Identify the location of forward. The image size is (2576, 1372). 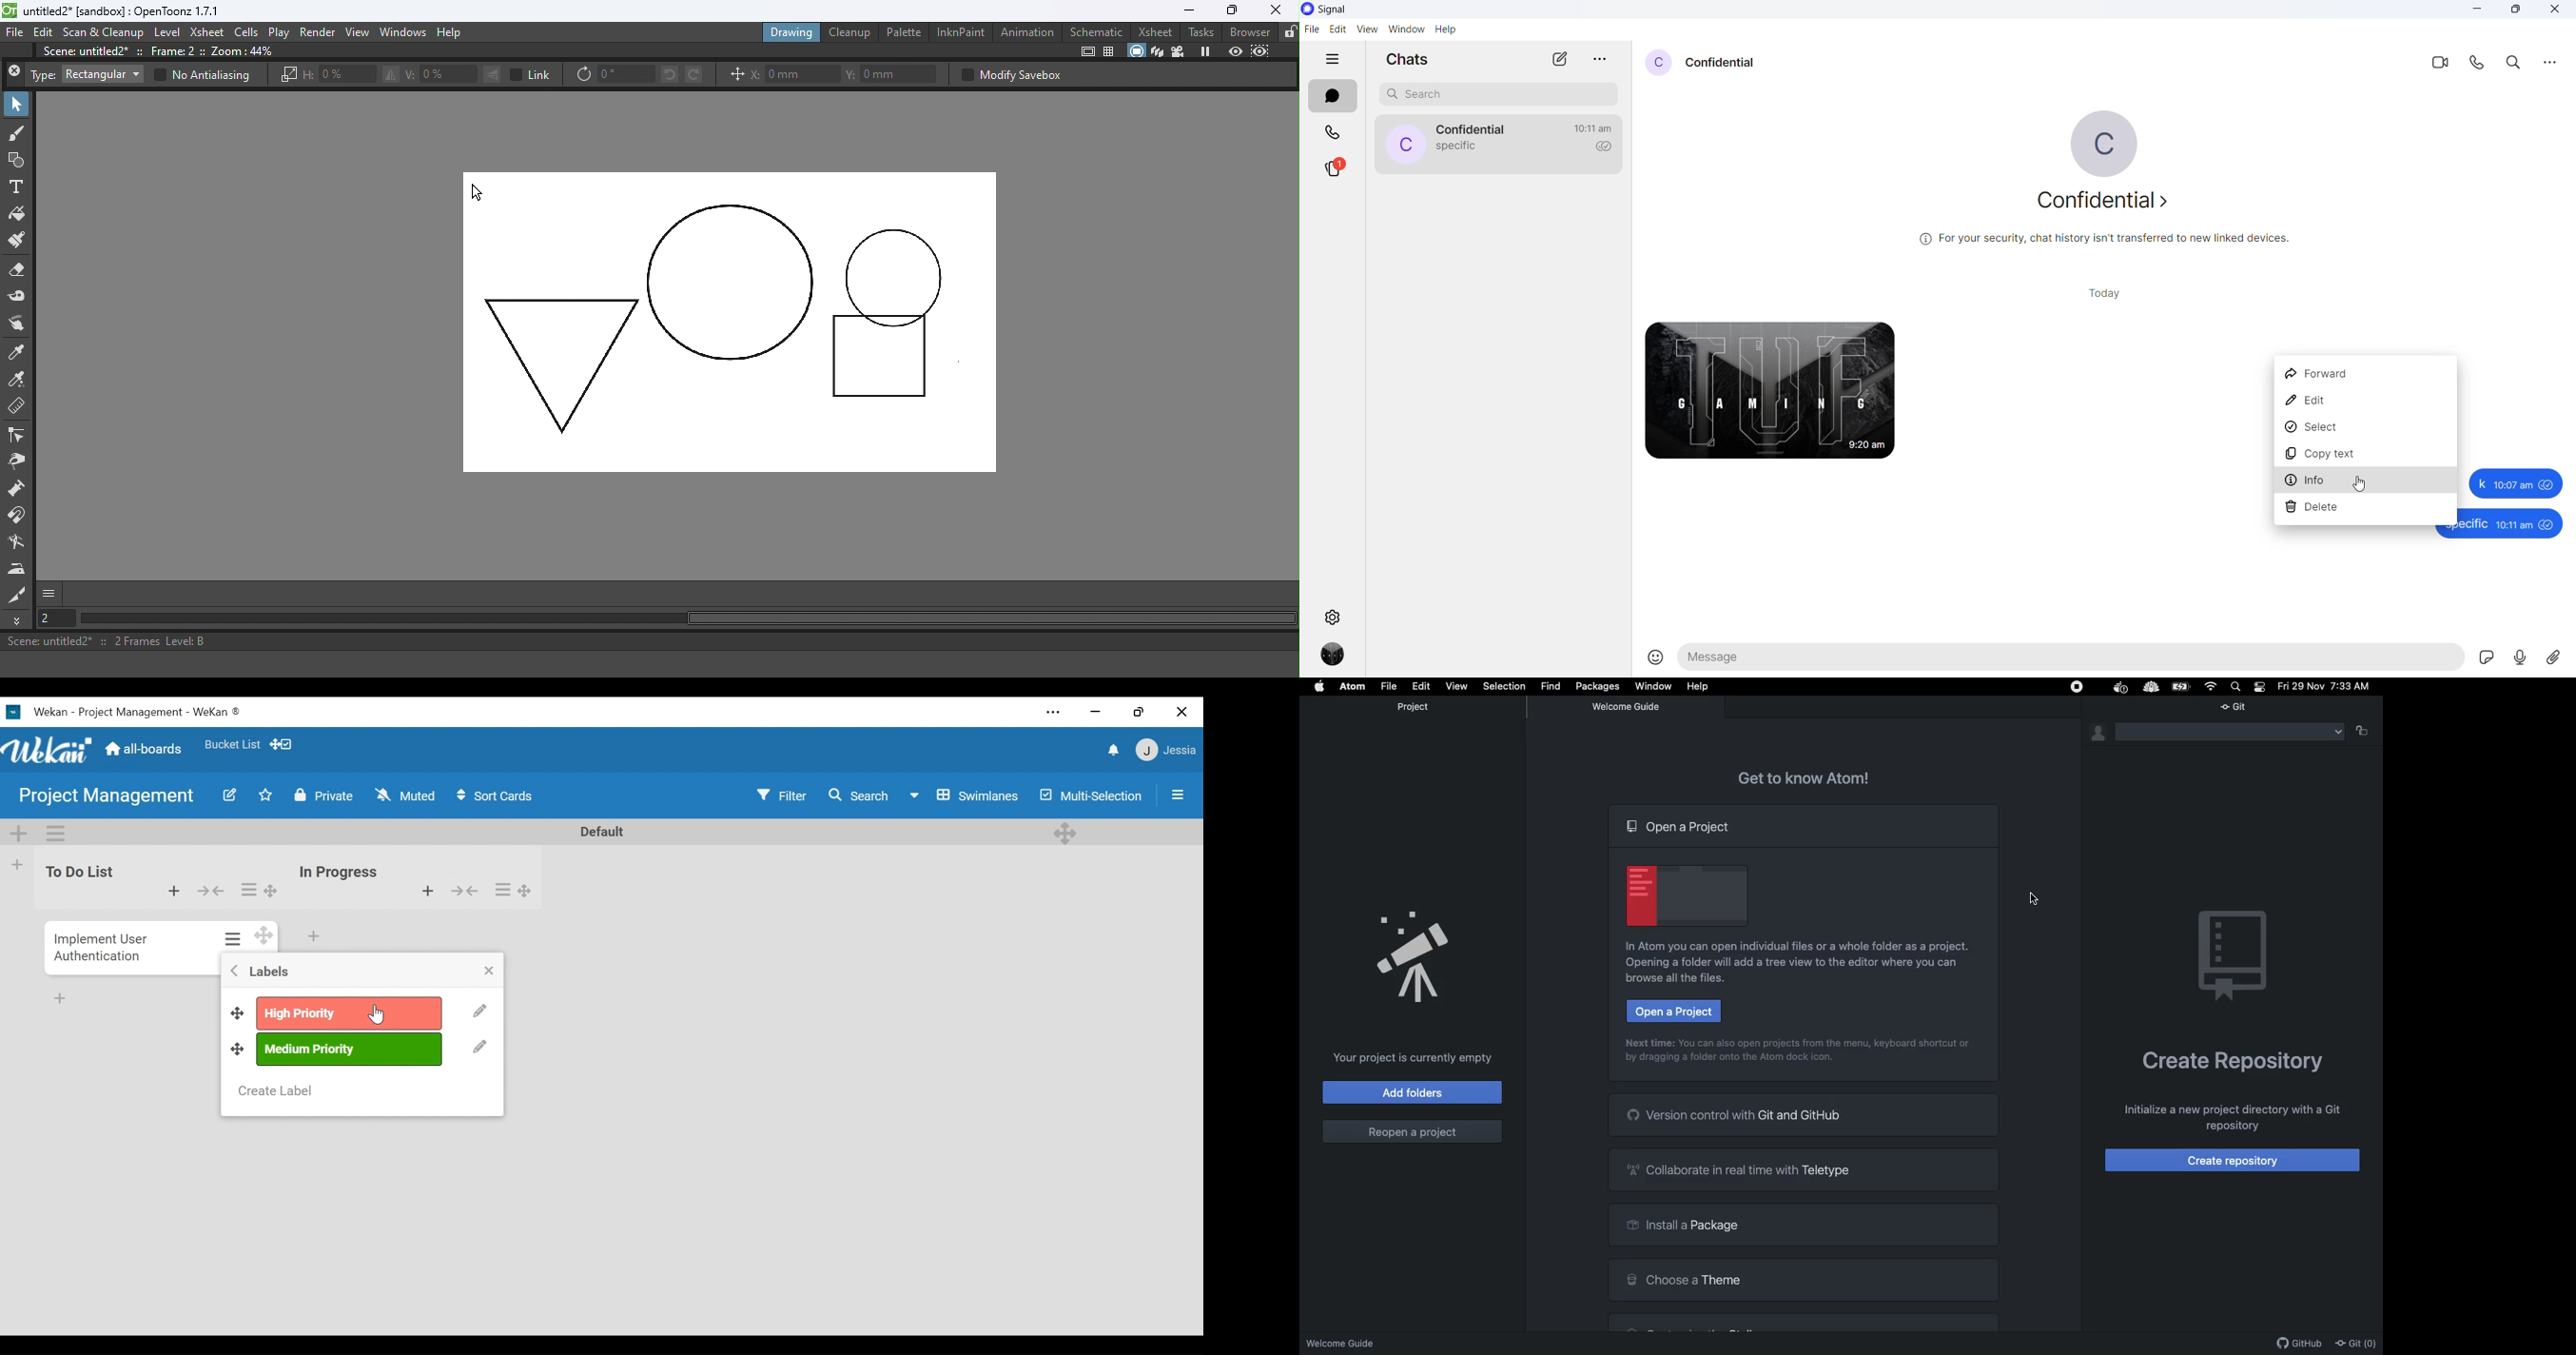
(2364, 373).